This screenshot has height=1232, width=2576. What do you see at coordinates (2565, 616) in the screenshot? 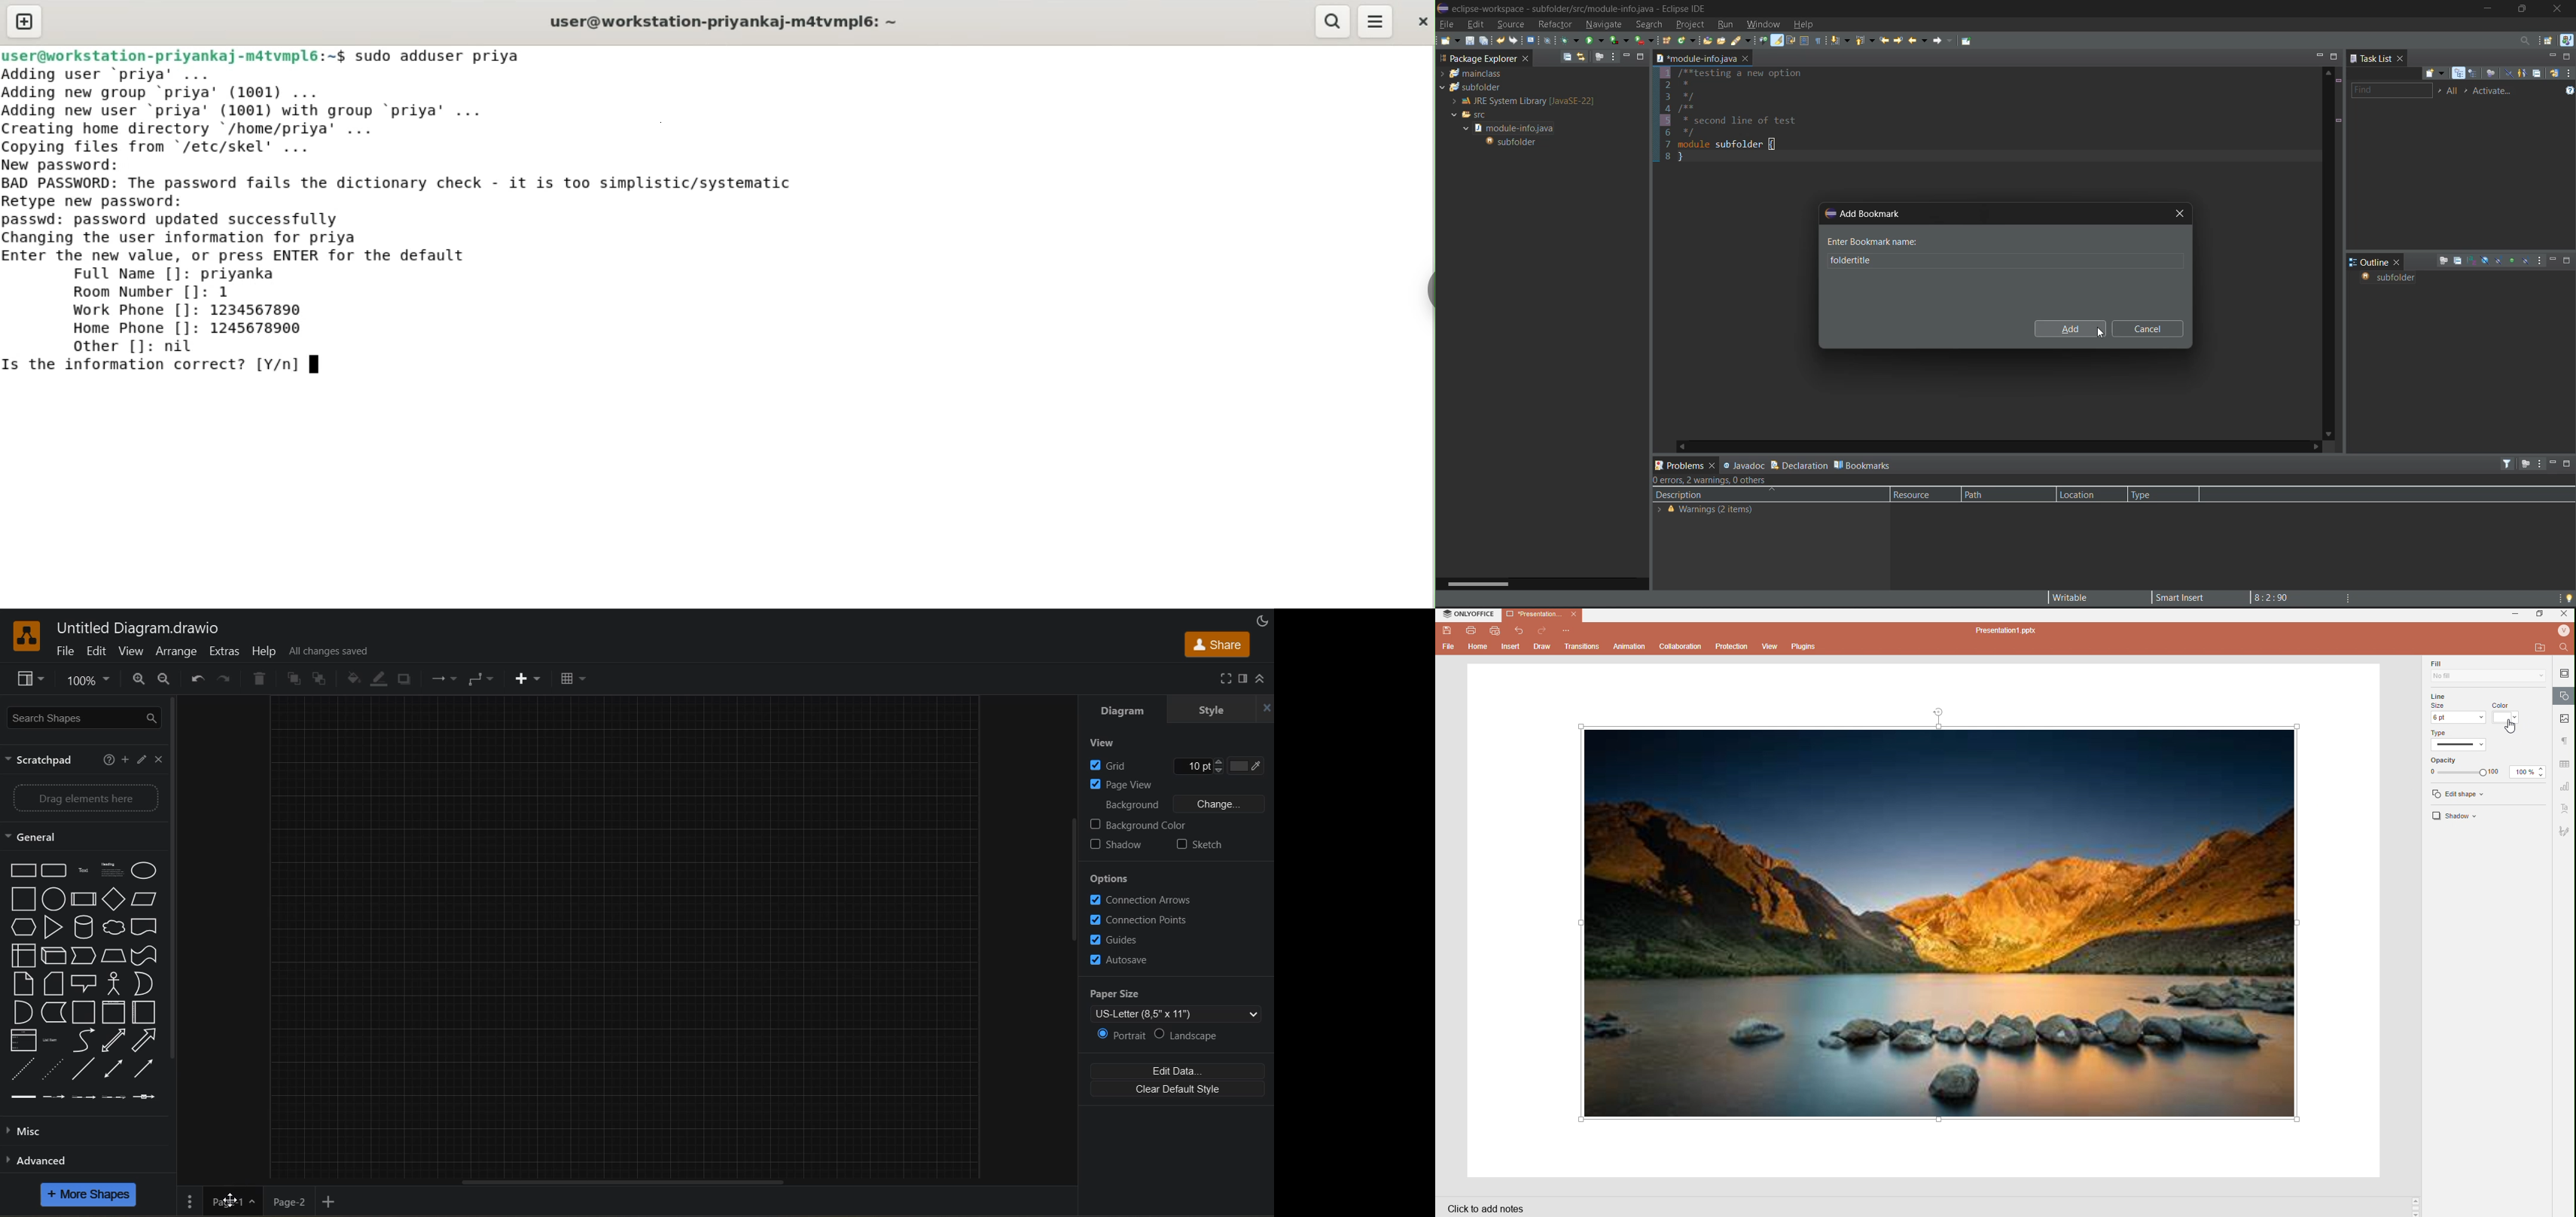
I see `Close` at bounding box center [2565, 616].